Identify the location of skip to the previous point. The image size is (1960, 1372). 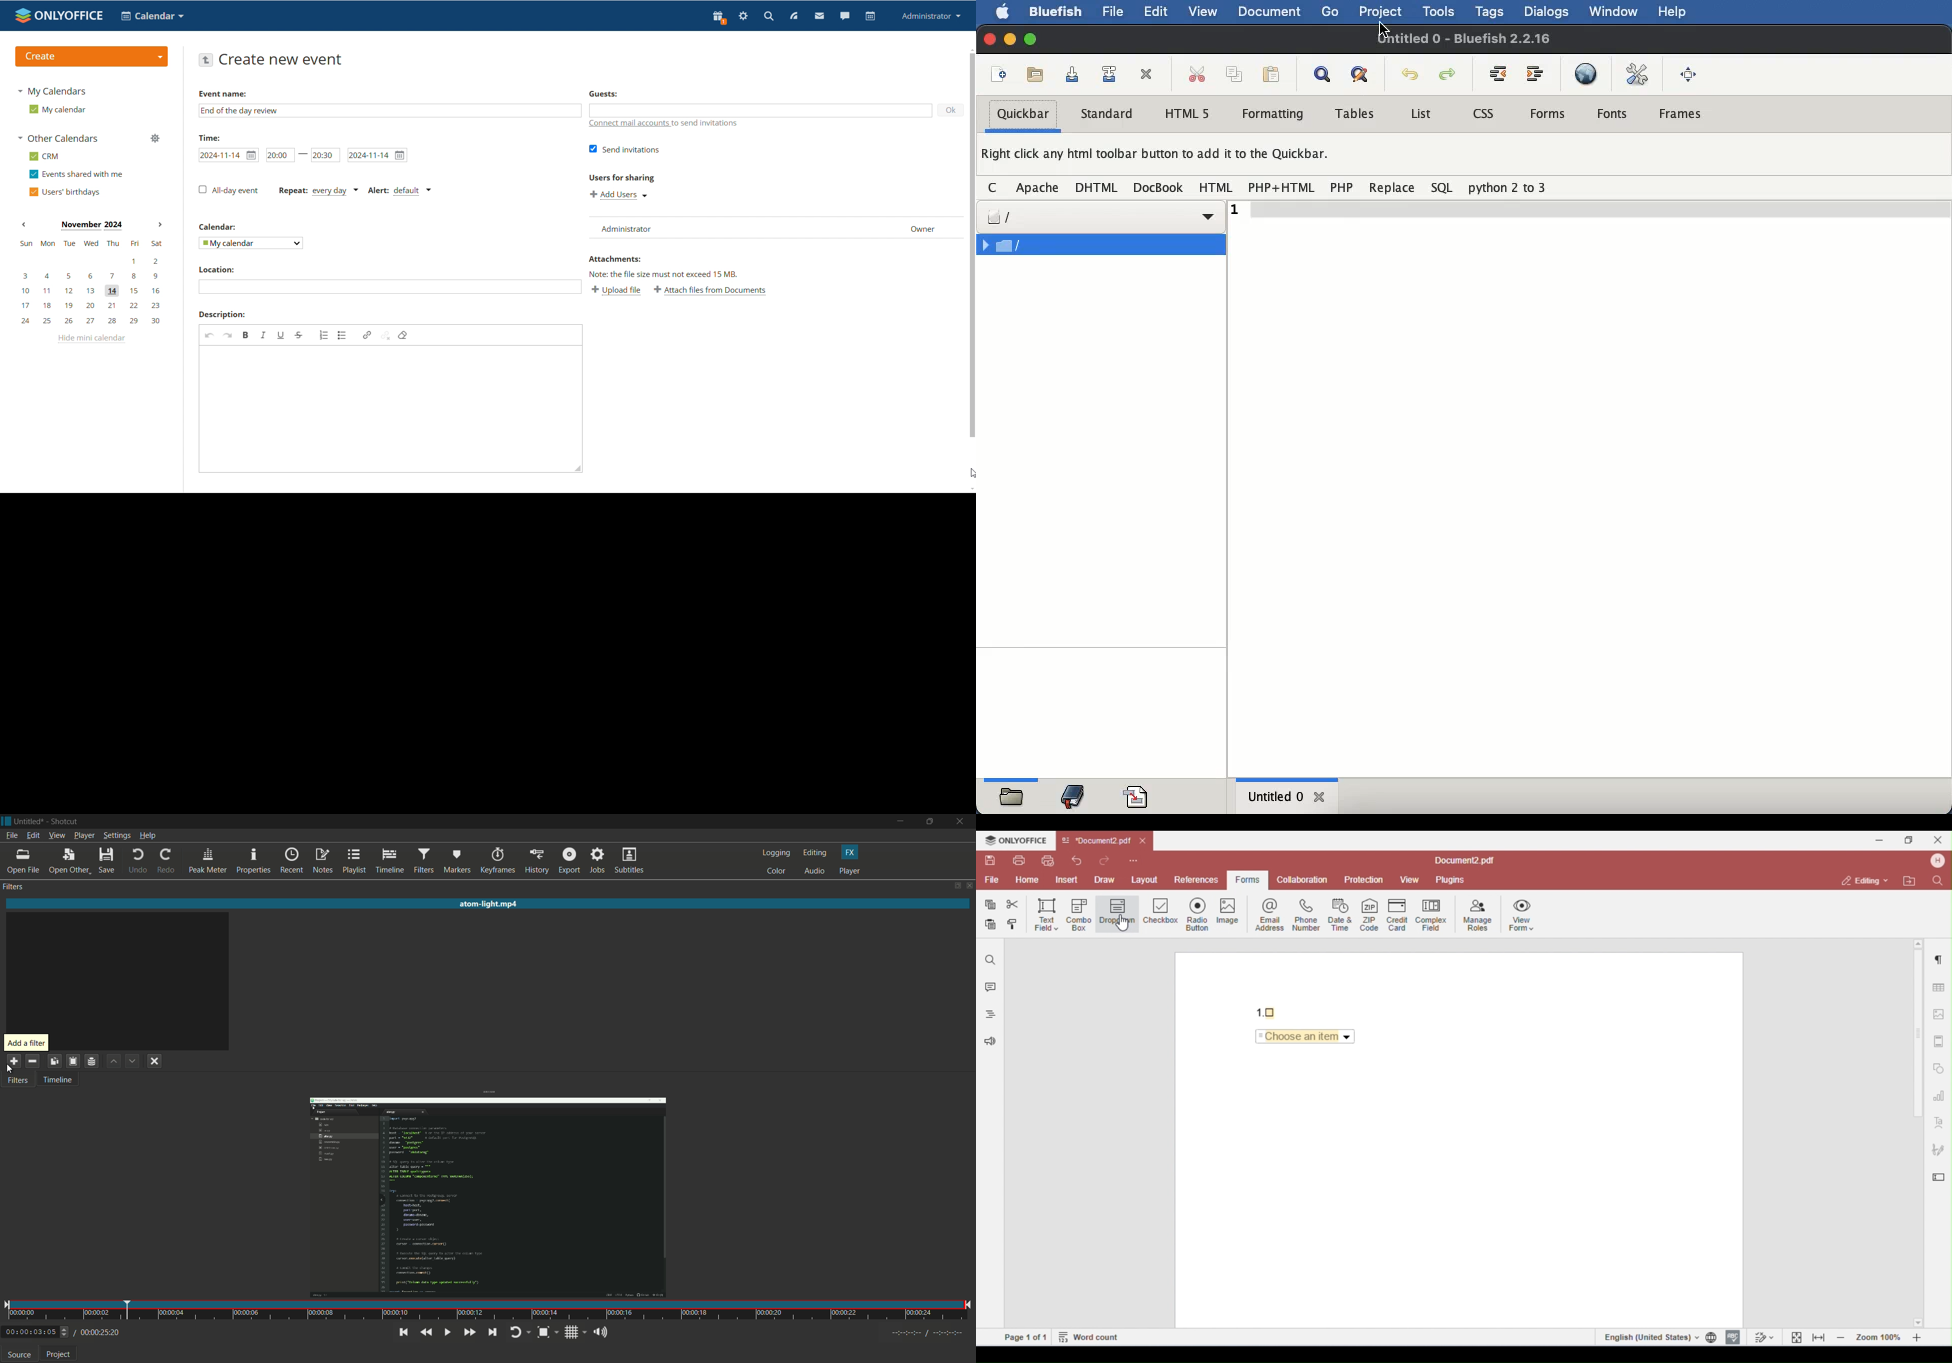
(402, 1332).